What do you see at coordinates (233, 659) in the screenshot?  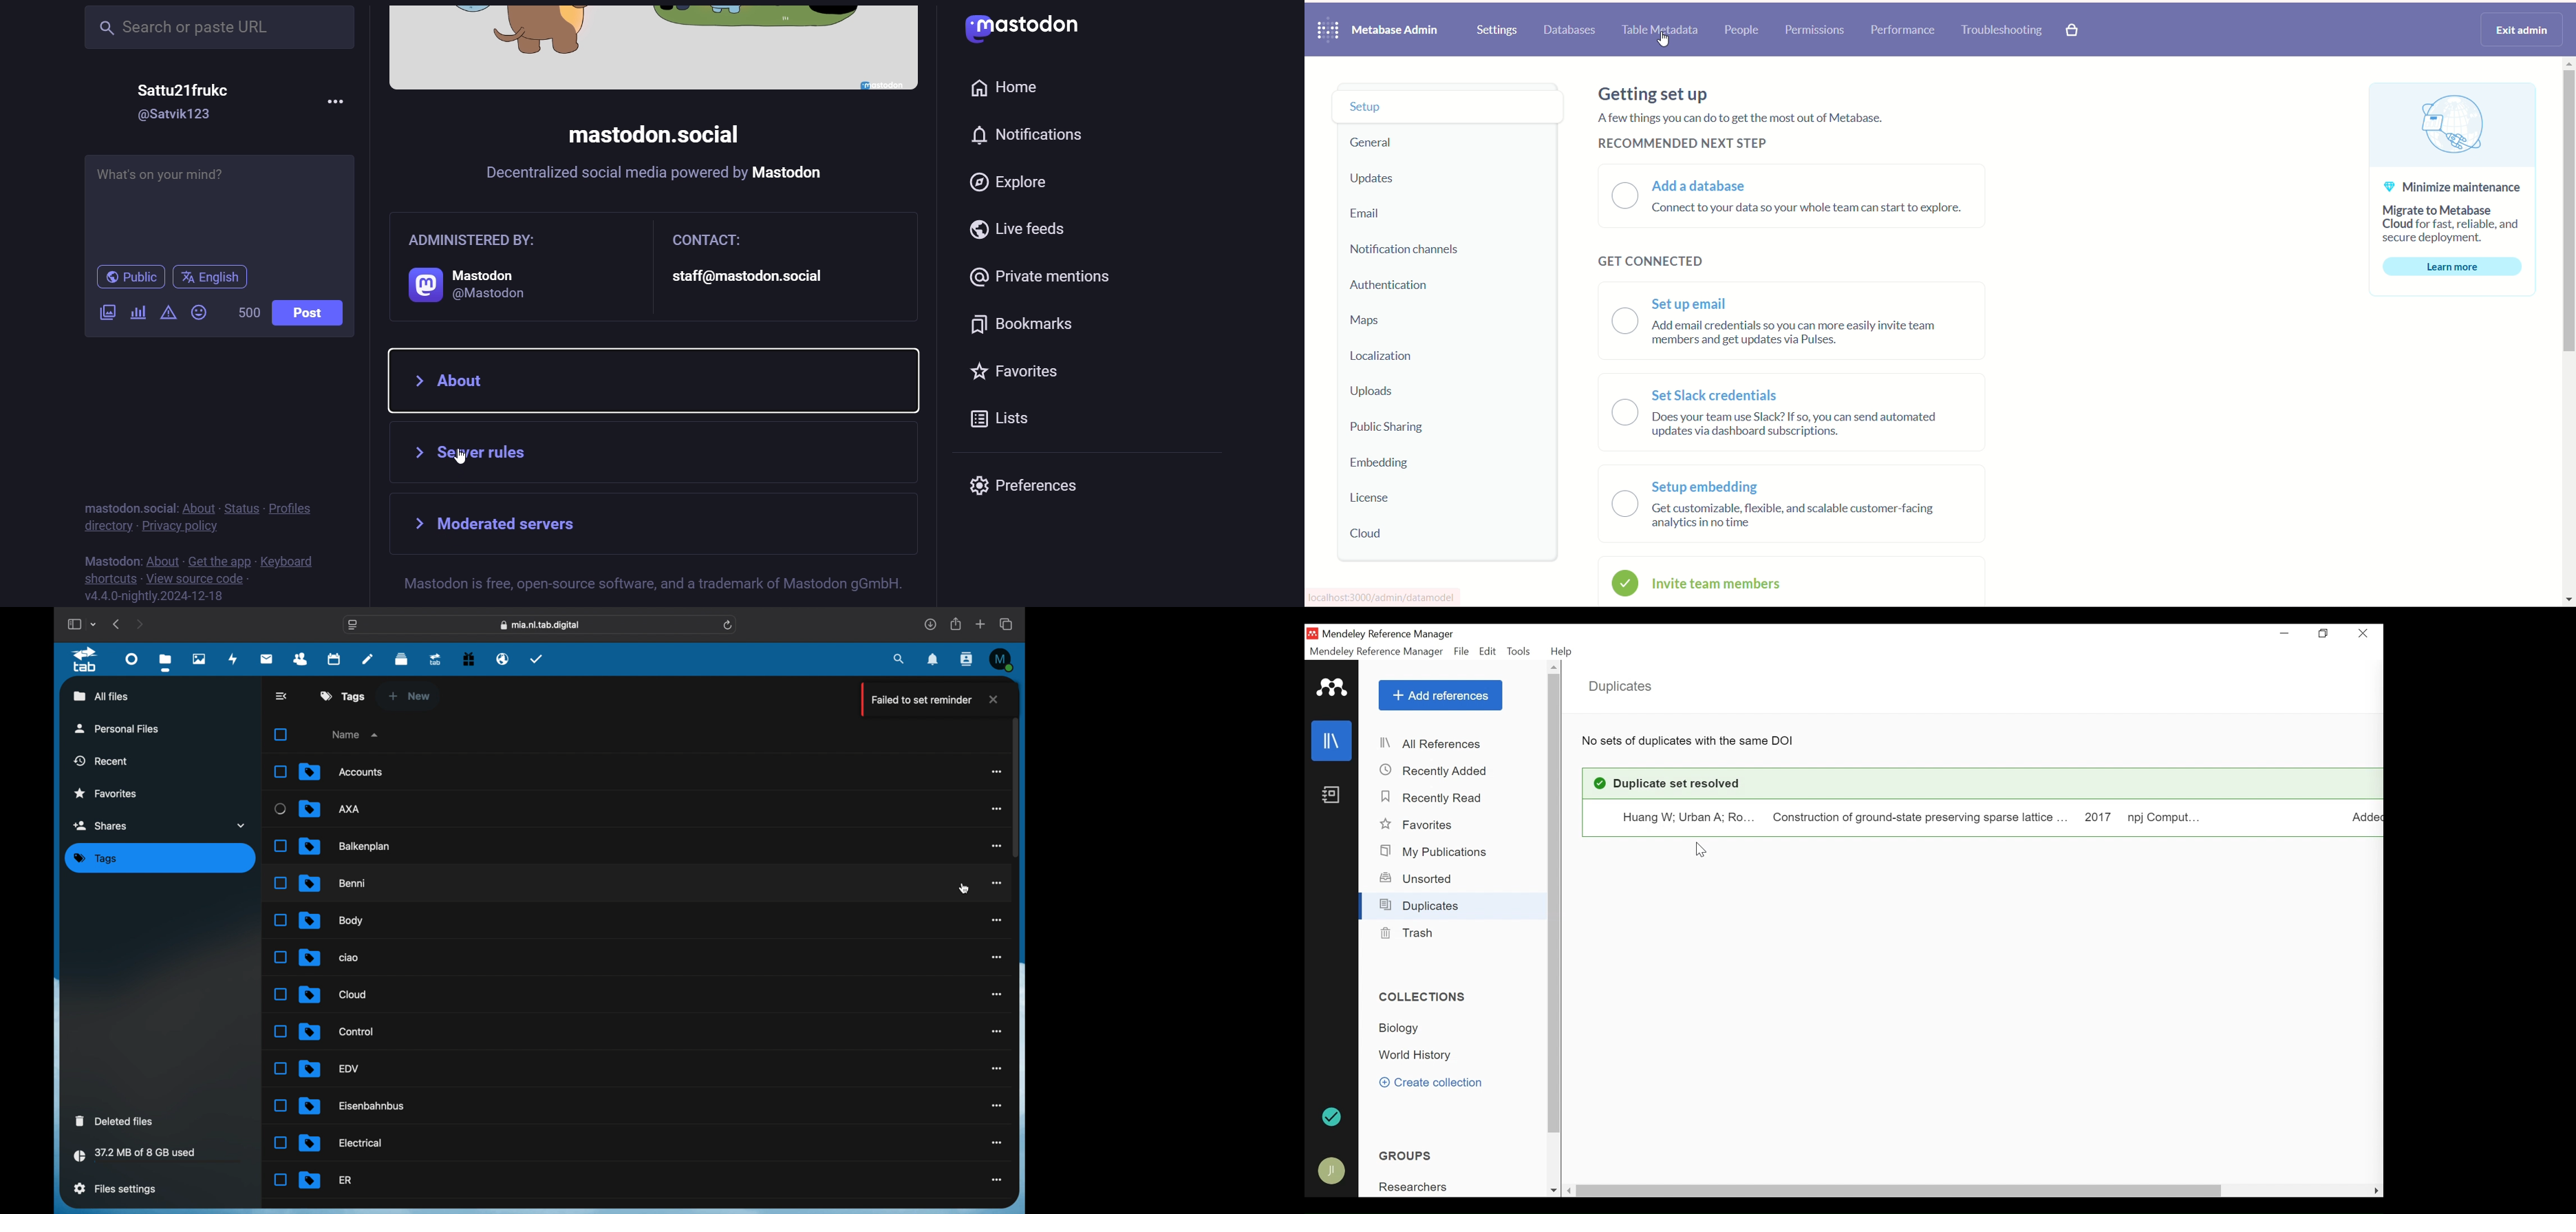 I see `activity` at bounding box center [233, 659].